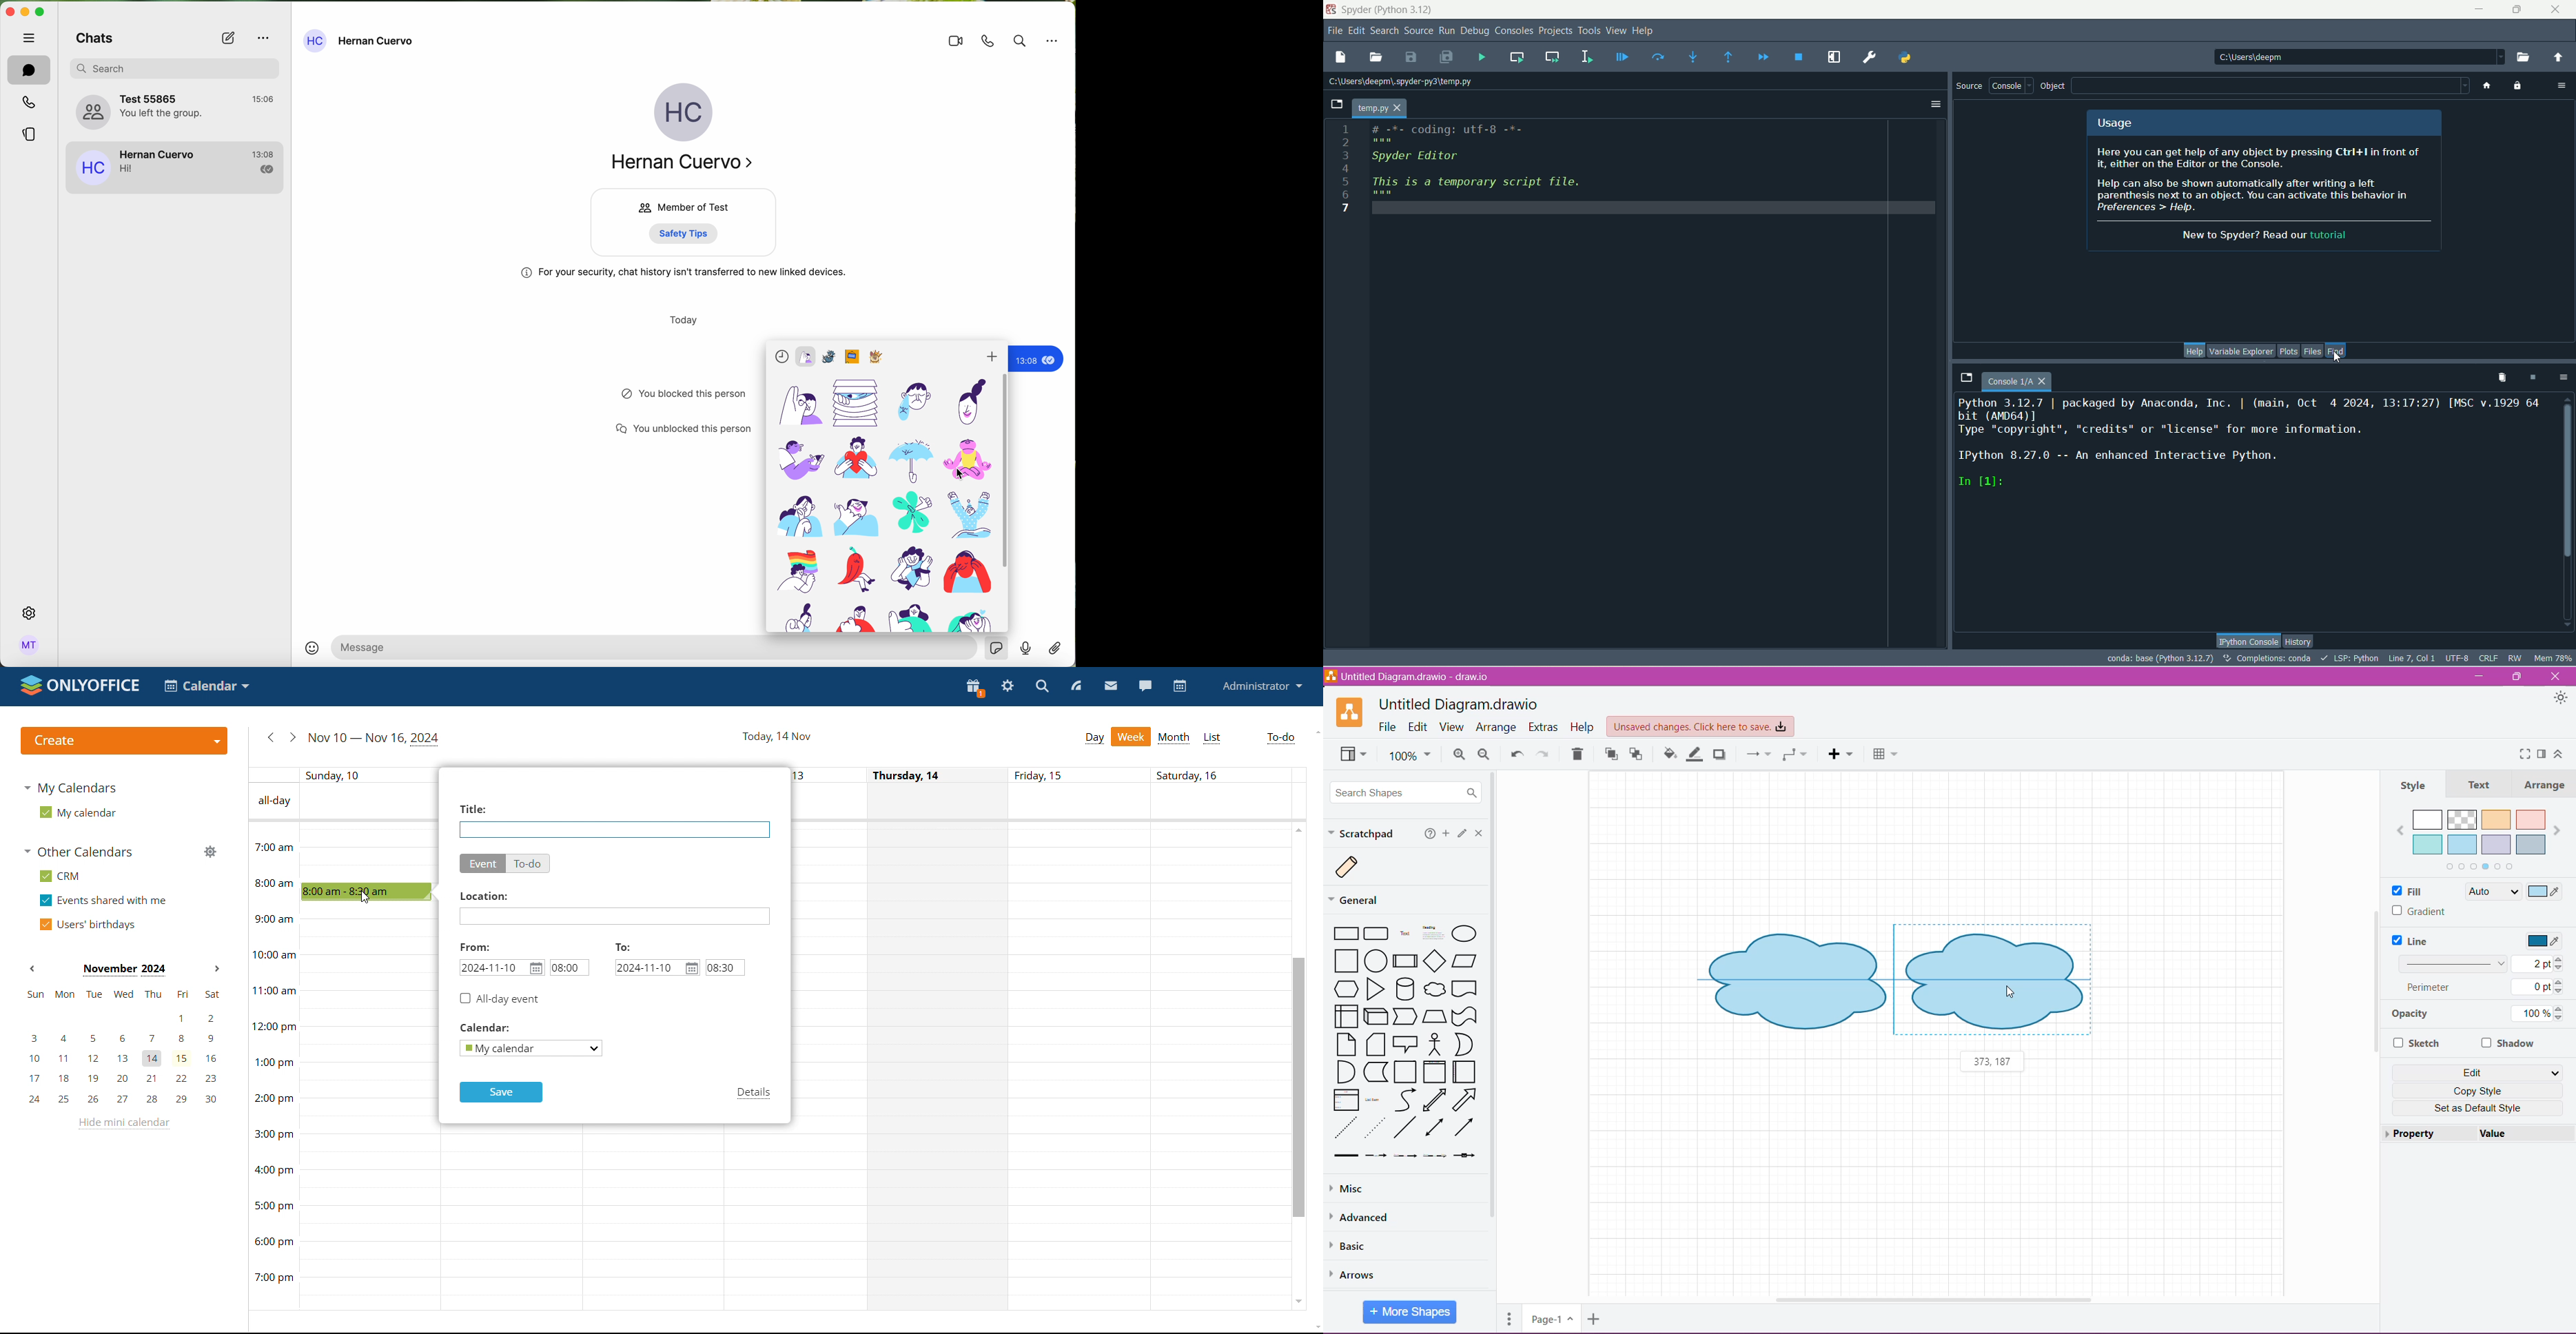 Image resolution: width=2576 pixels, height=1344 pixels. I want to click on General, so click(1361, 899).